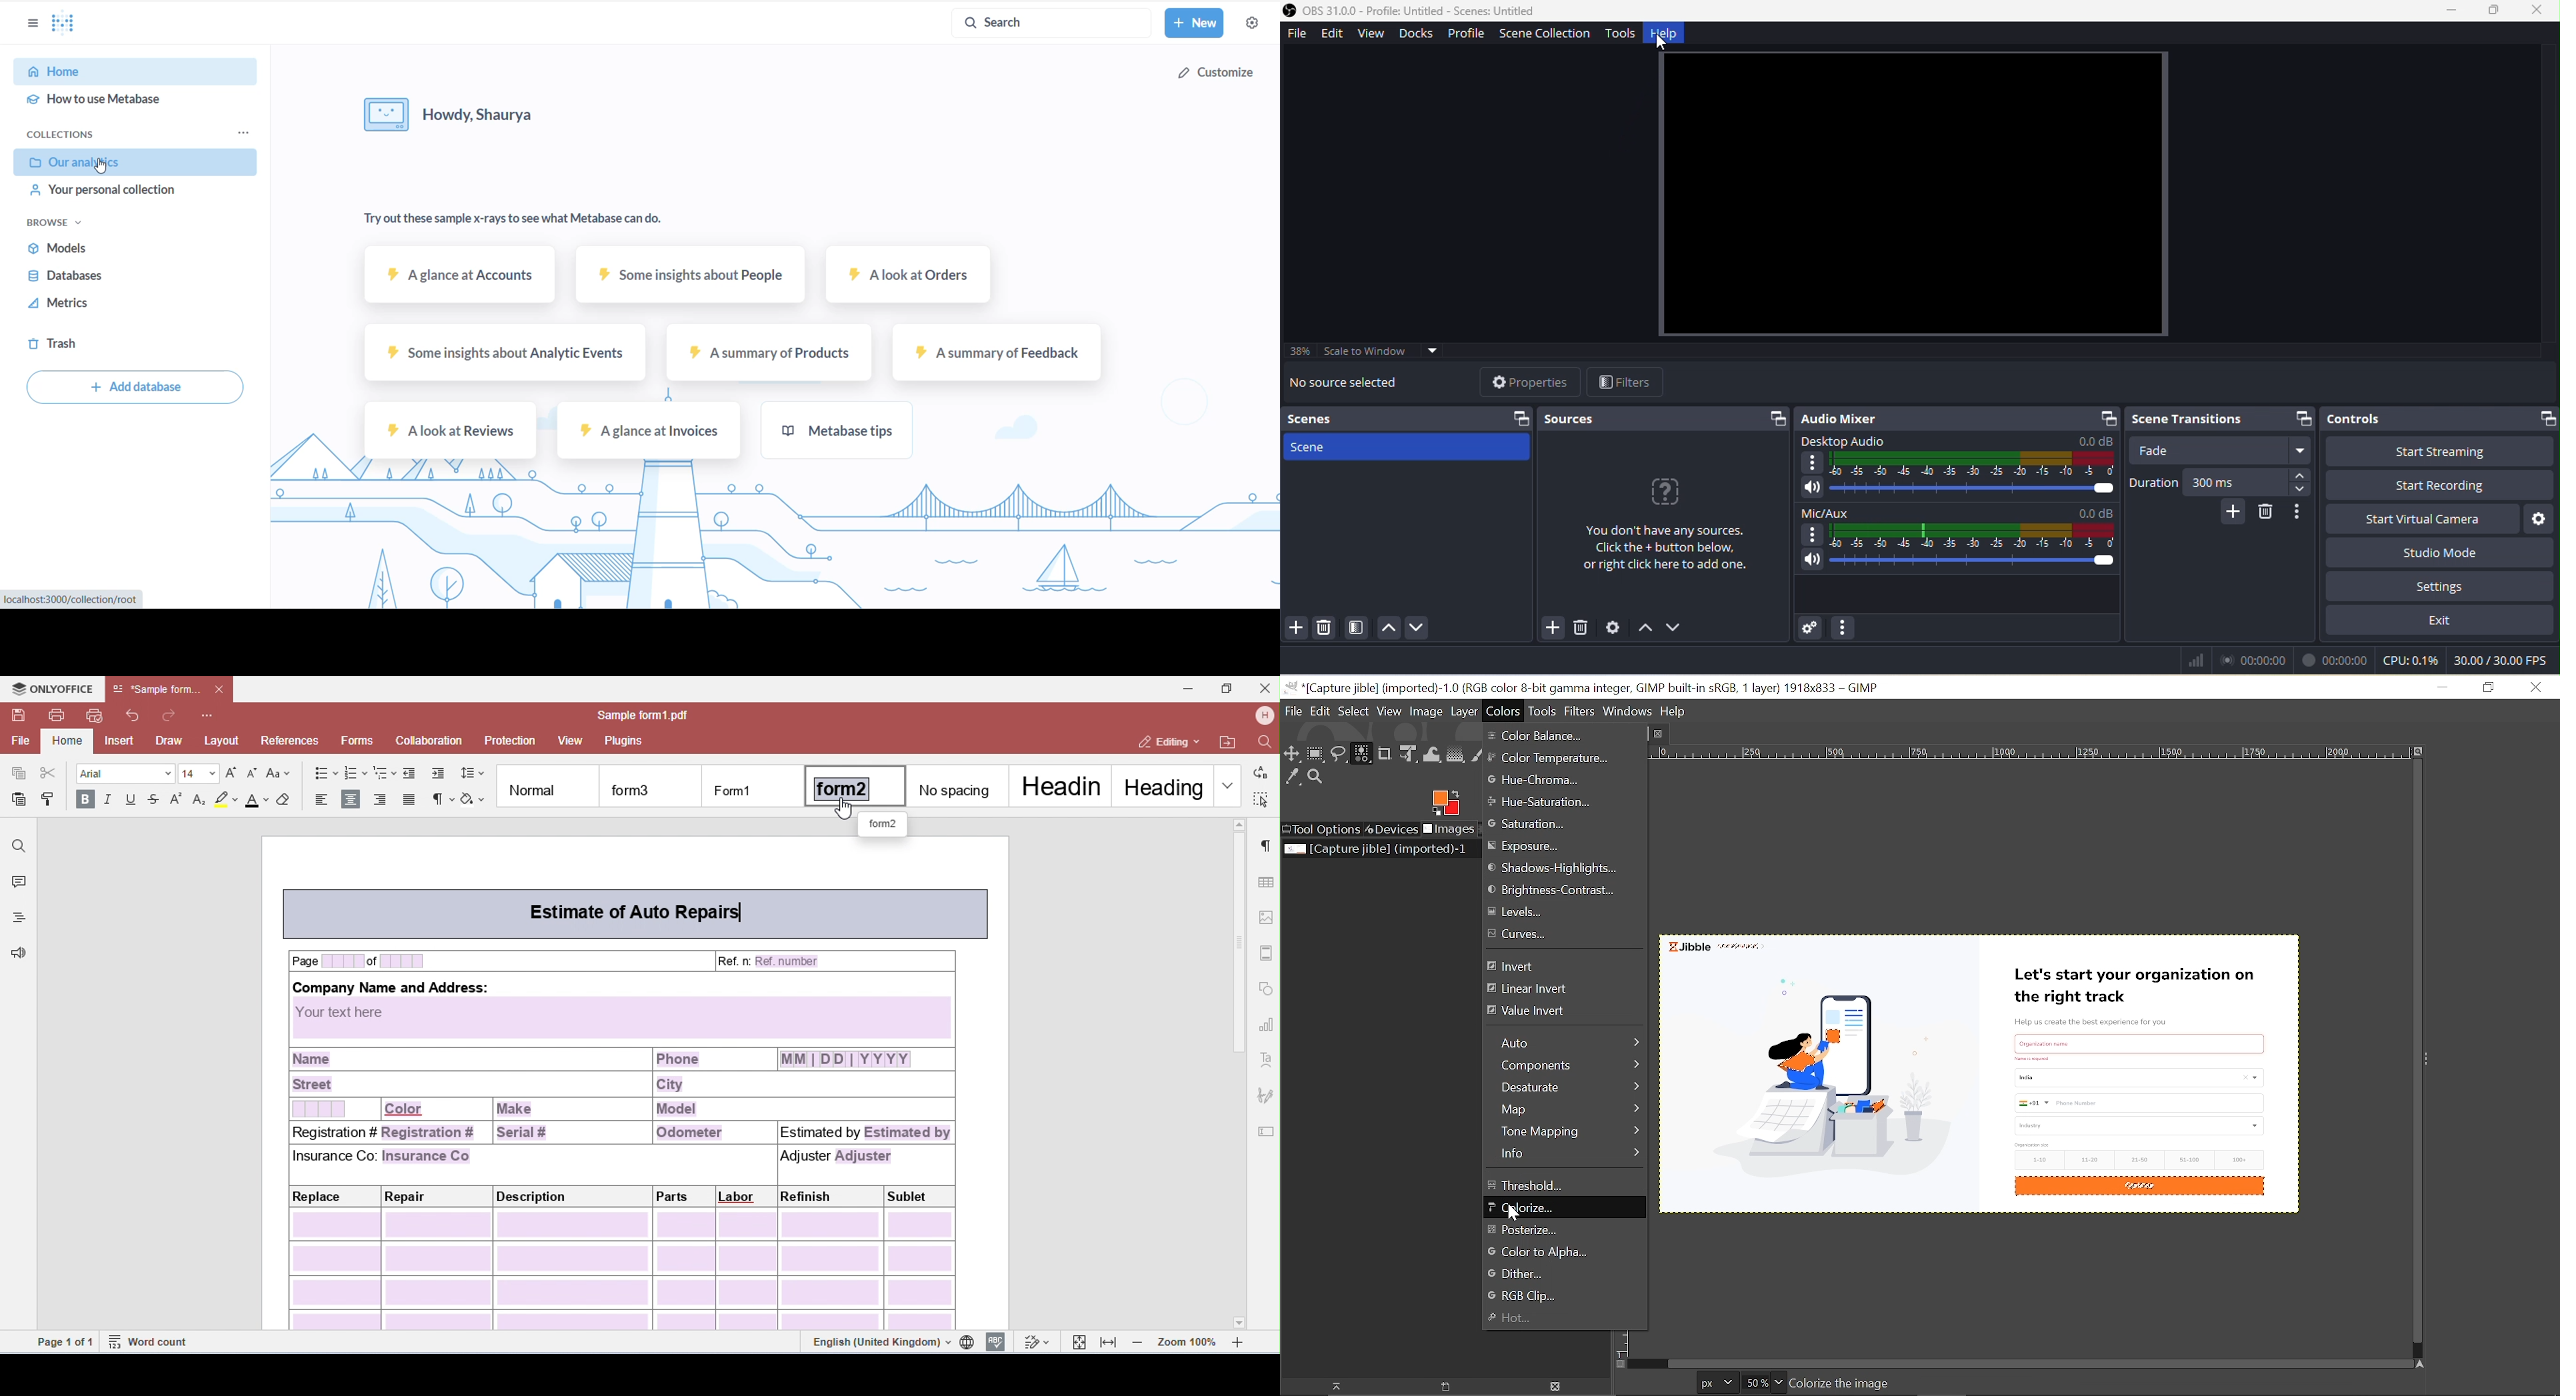 The width and height of the screenshot is (2576, 1400). What do you see at coordinates (1407, 452) in the screenshot?
I see `scene` at bounding box center [1407, 452].